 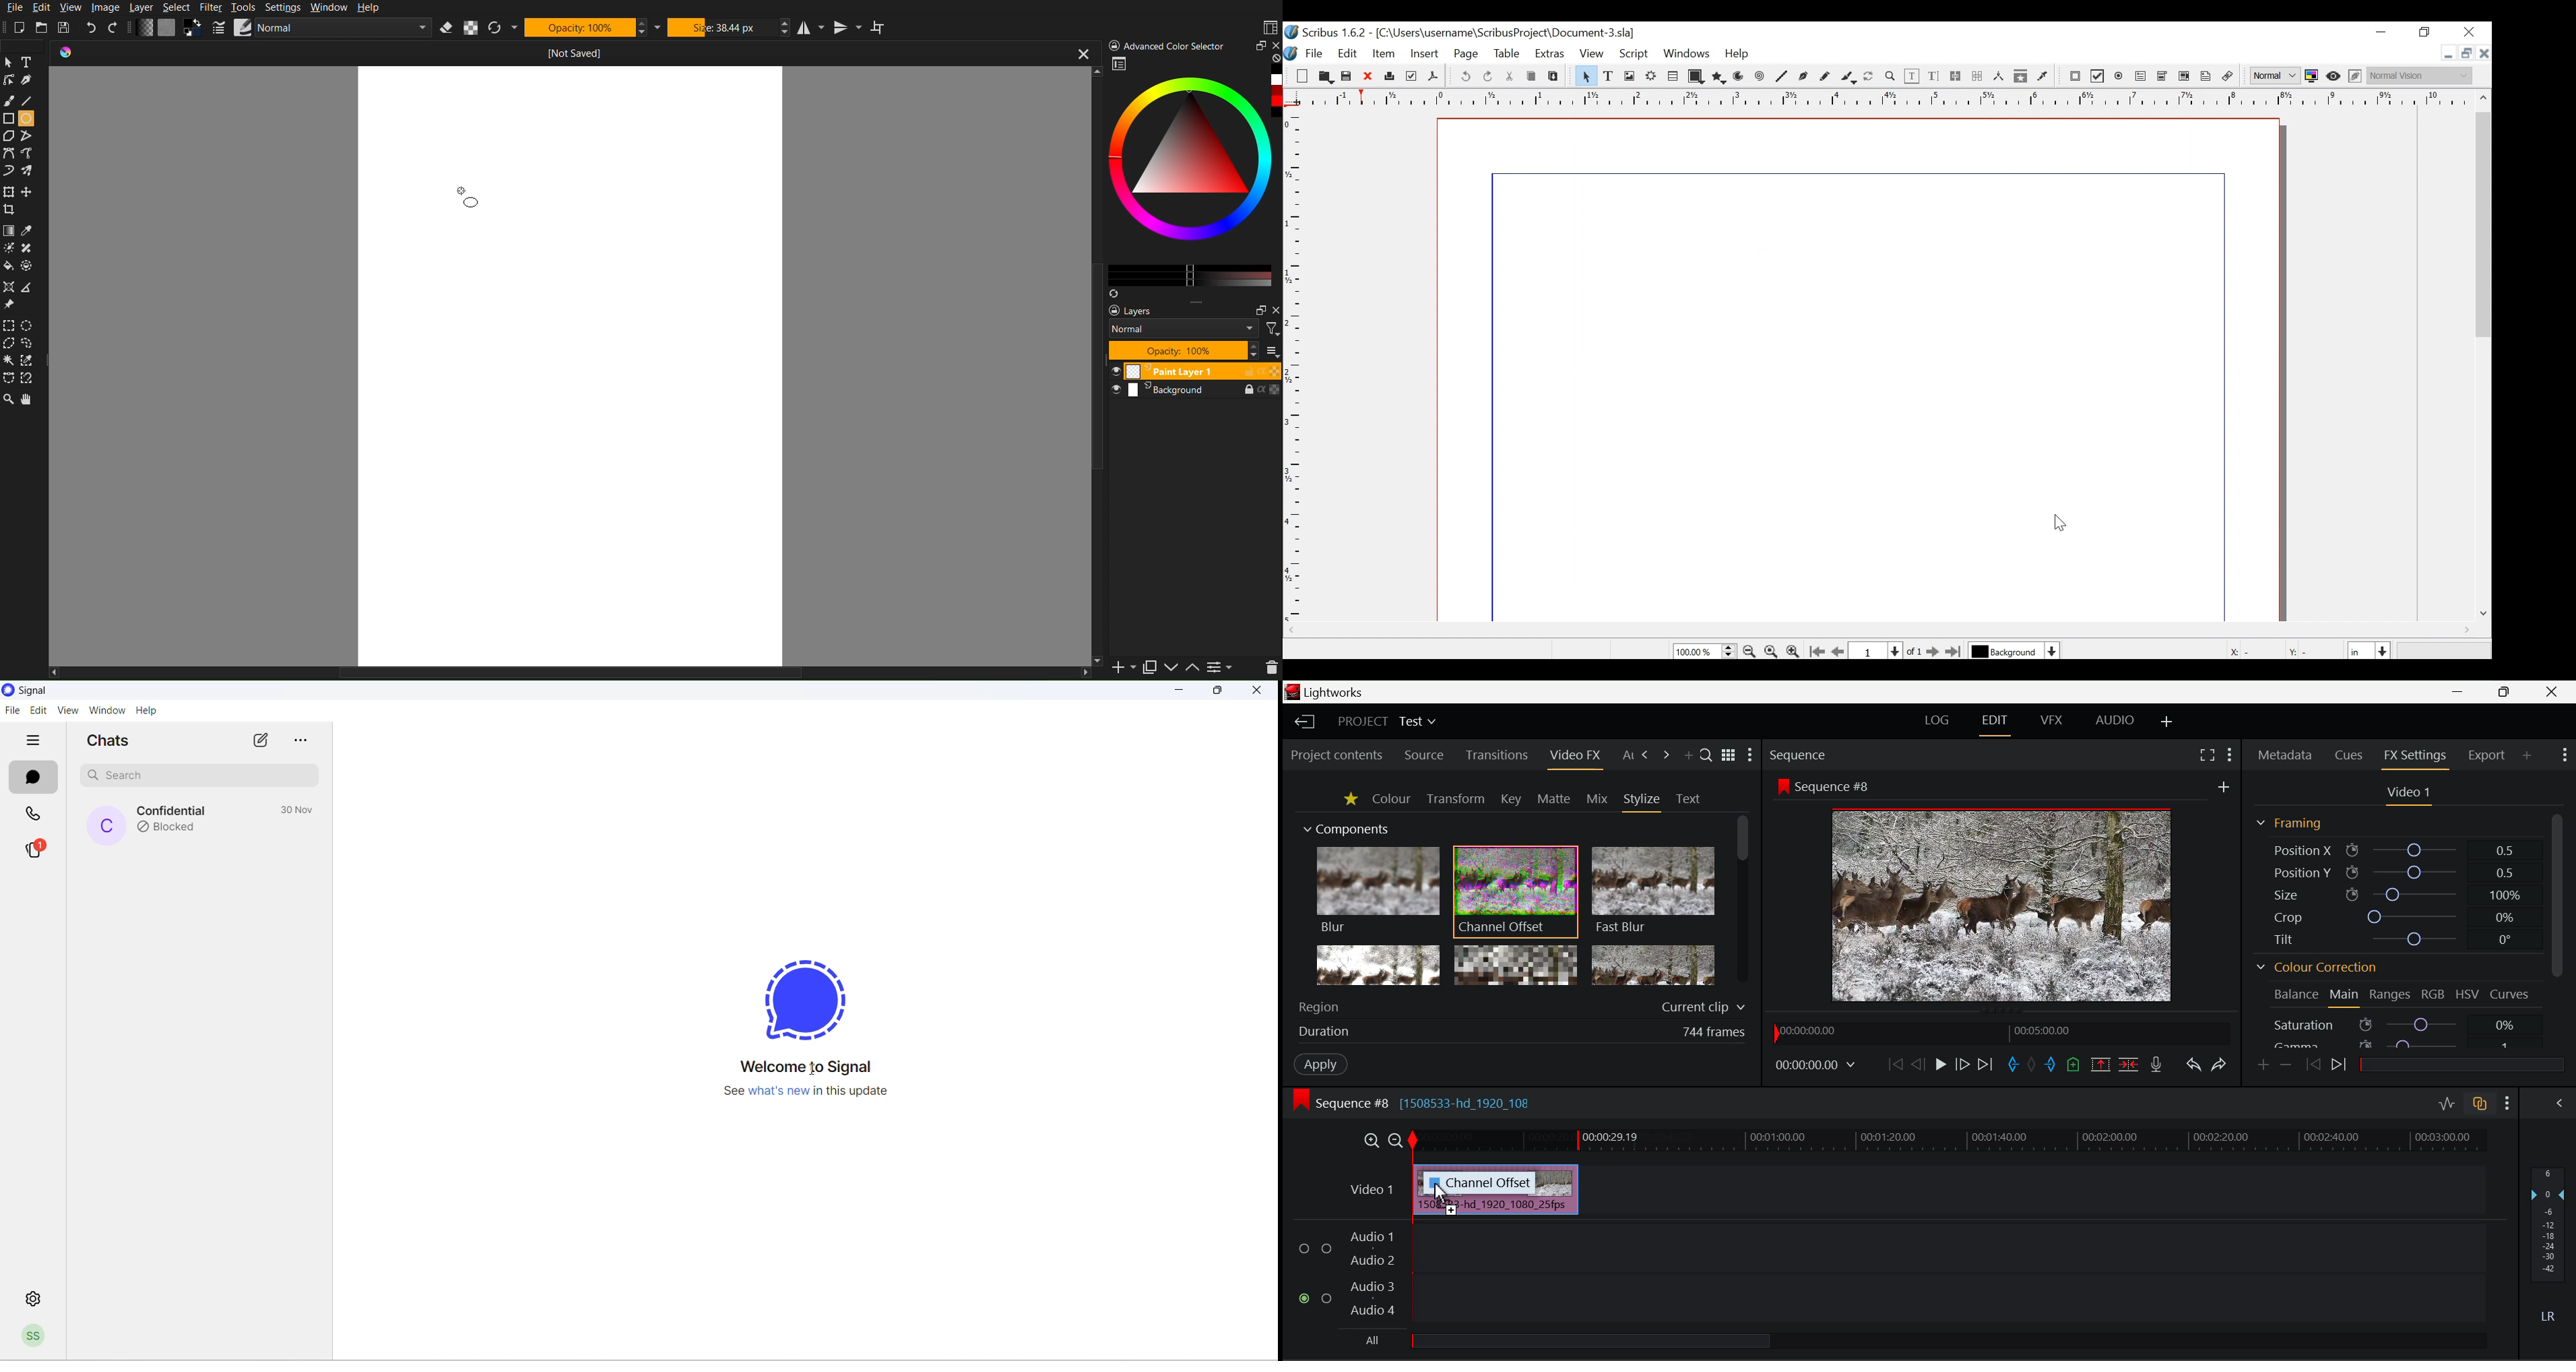 I want to click on Scroll Bar, so click(x=2556, y=932).